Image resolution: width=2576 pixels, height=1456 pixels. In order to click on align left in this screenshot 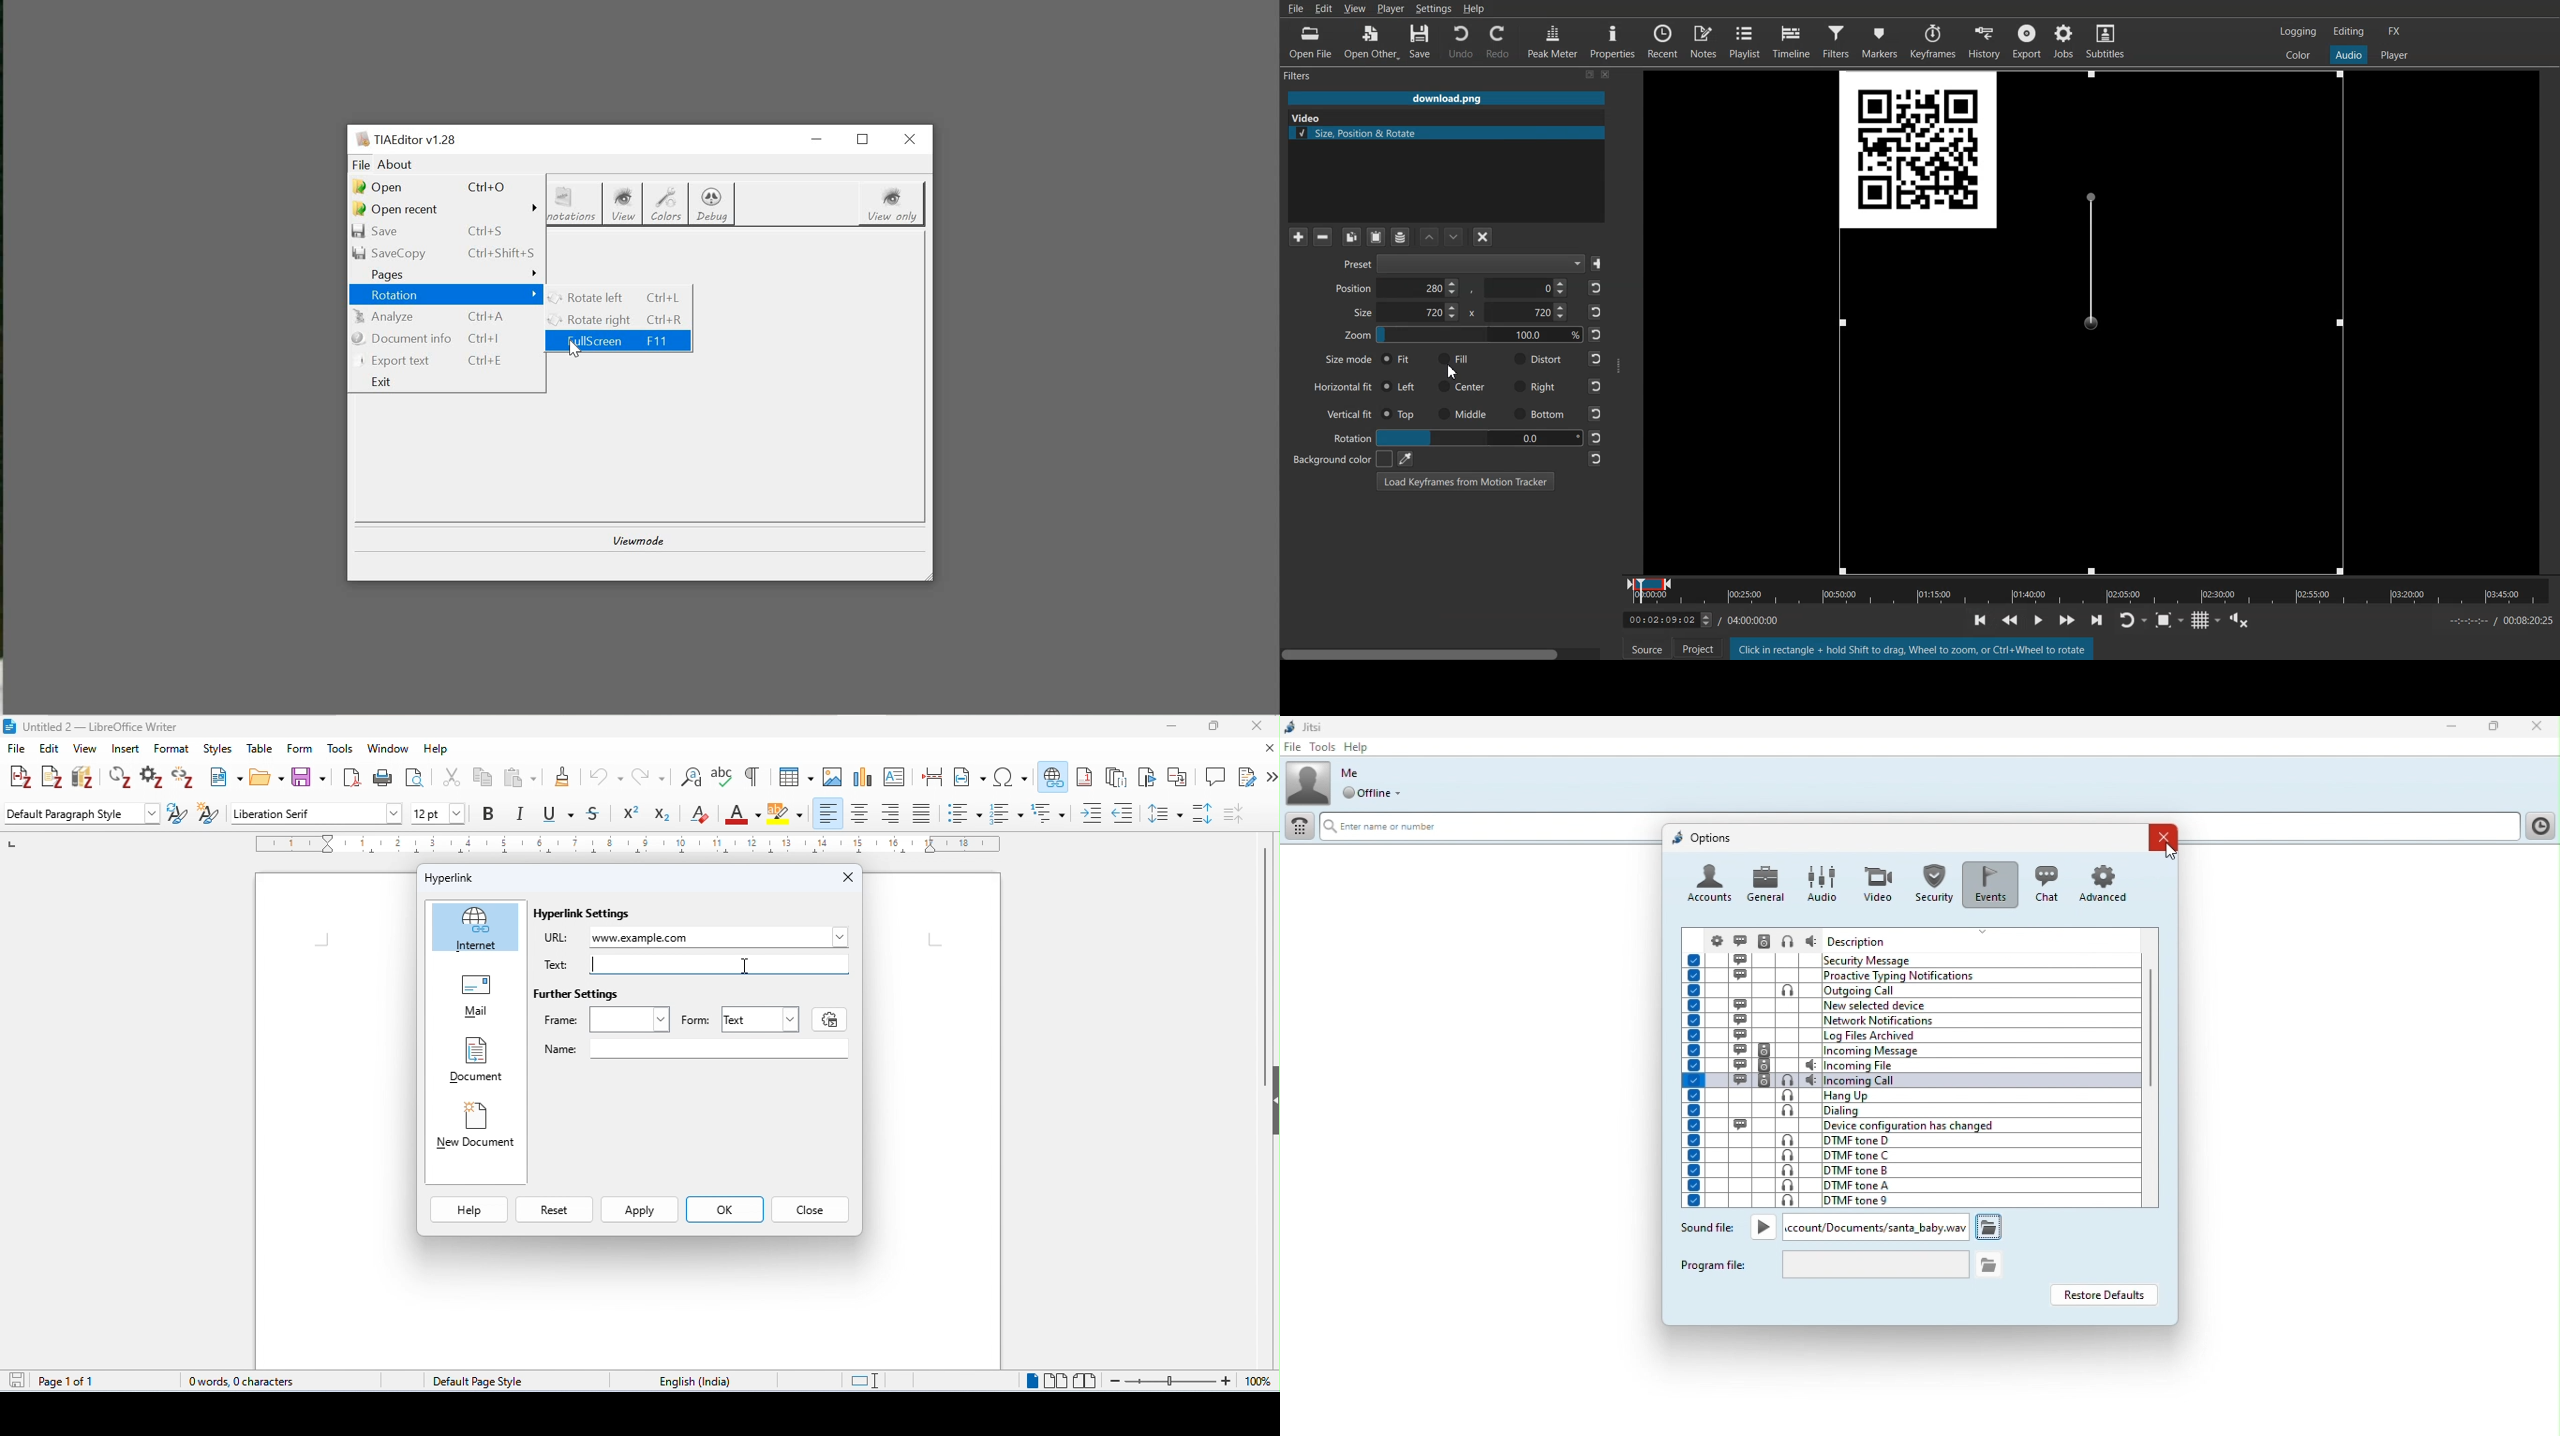, I will do `click(828, 813)`.